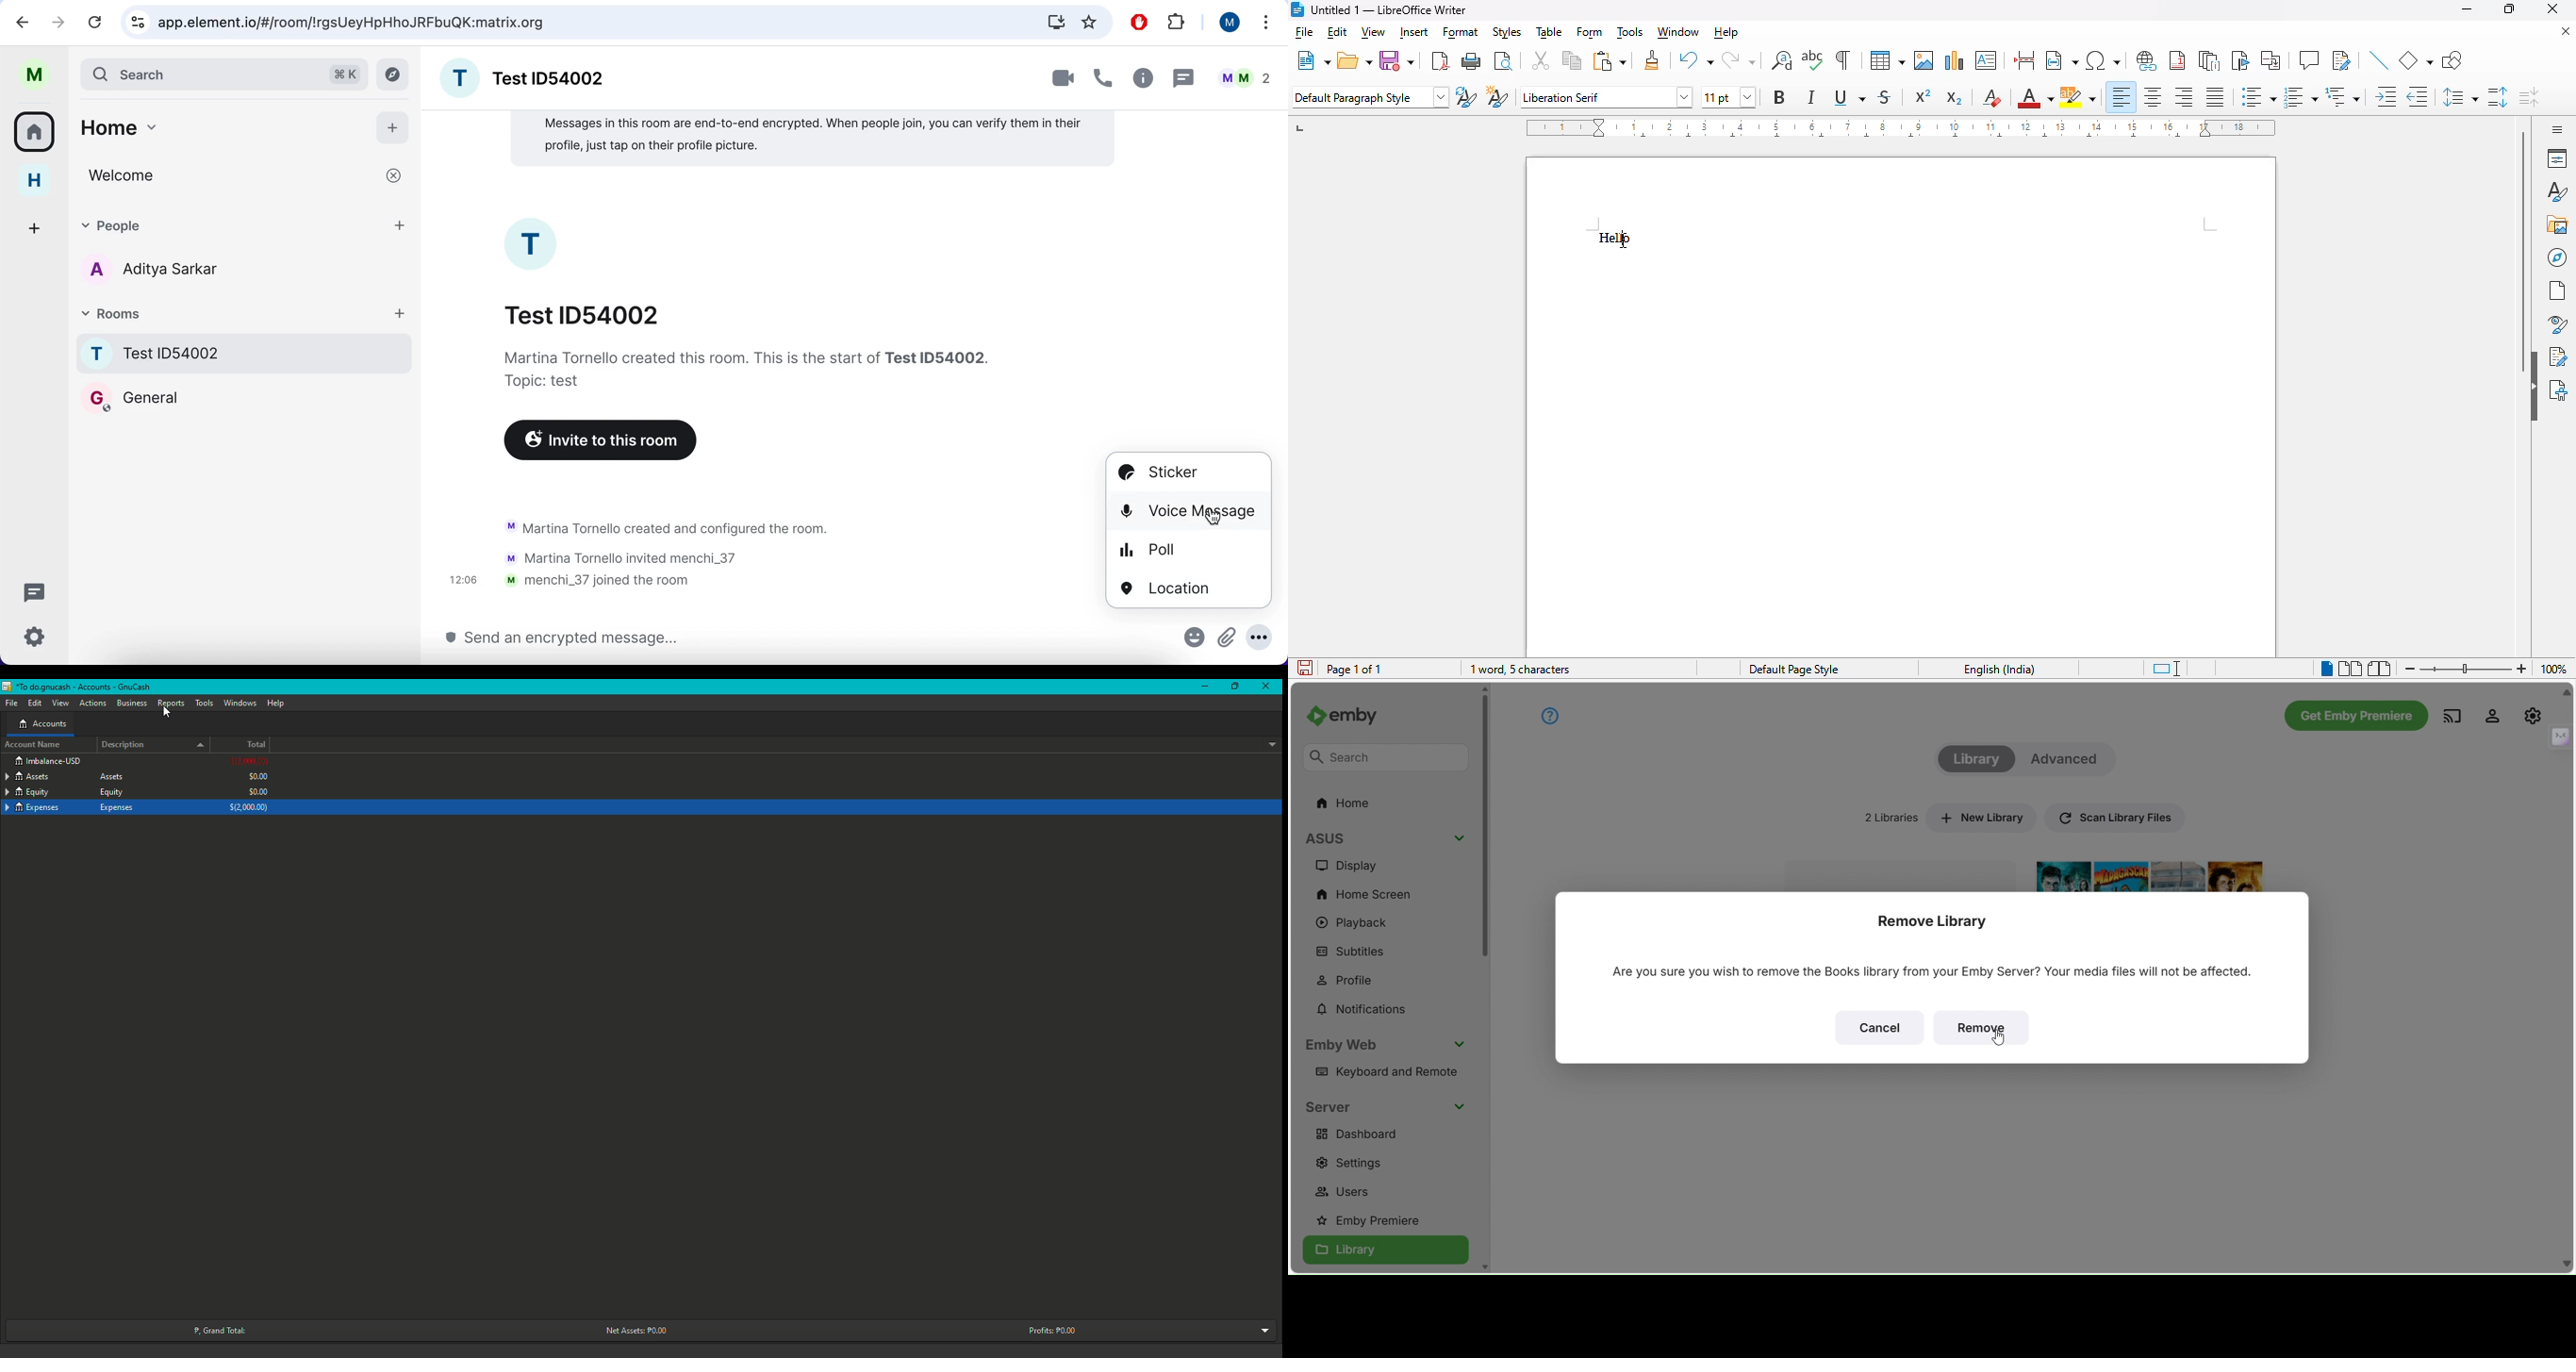 The width and height of the screenshot is (2576, 1372). Describe the element at coordinates (198, 73) in the screenshot. I see `search` at that location.